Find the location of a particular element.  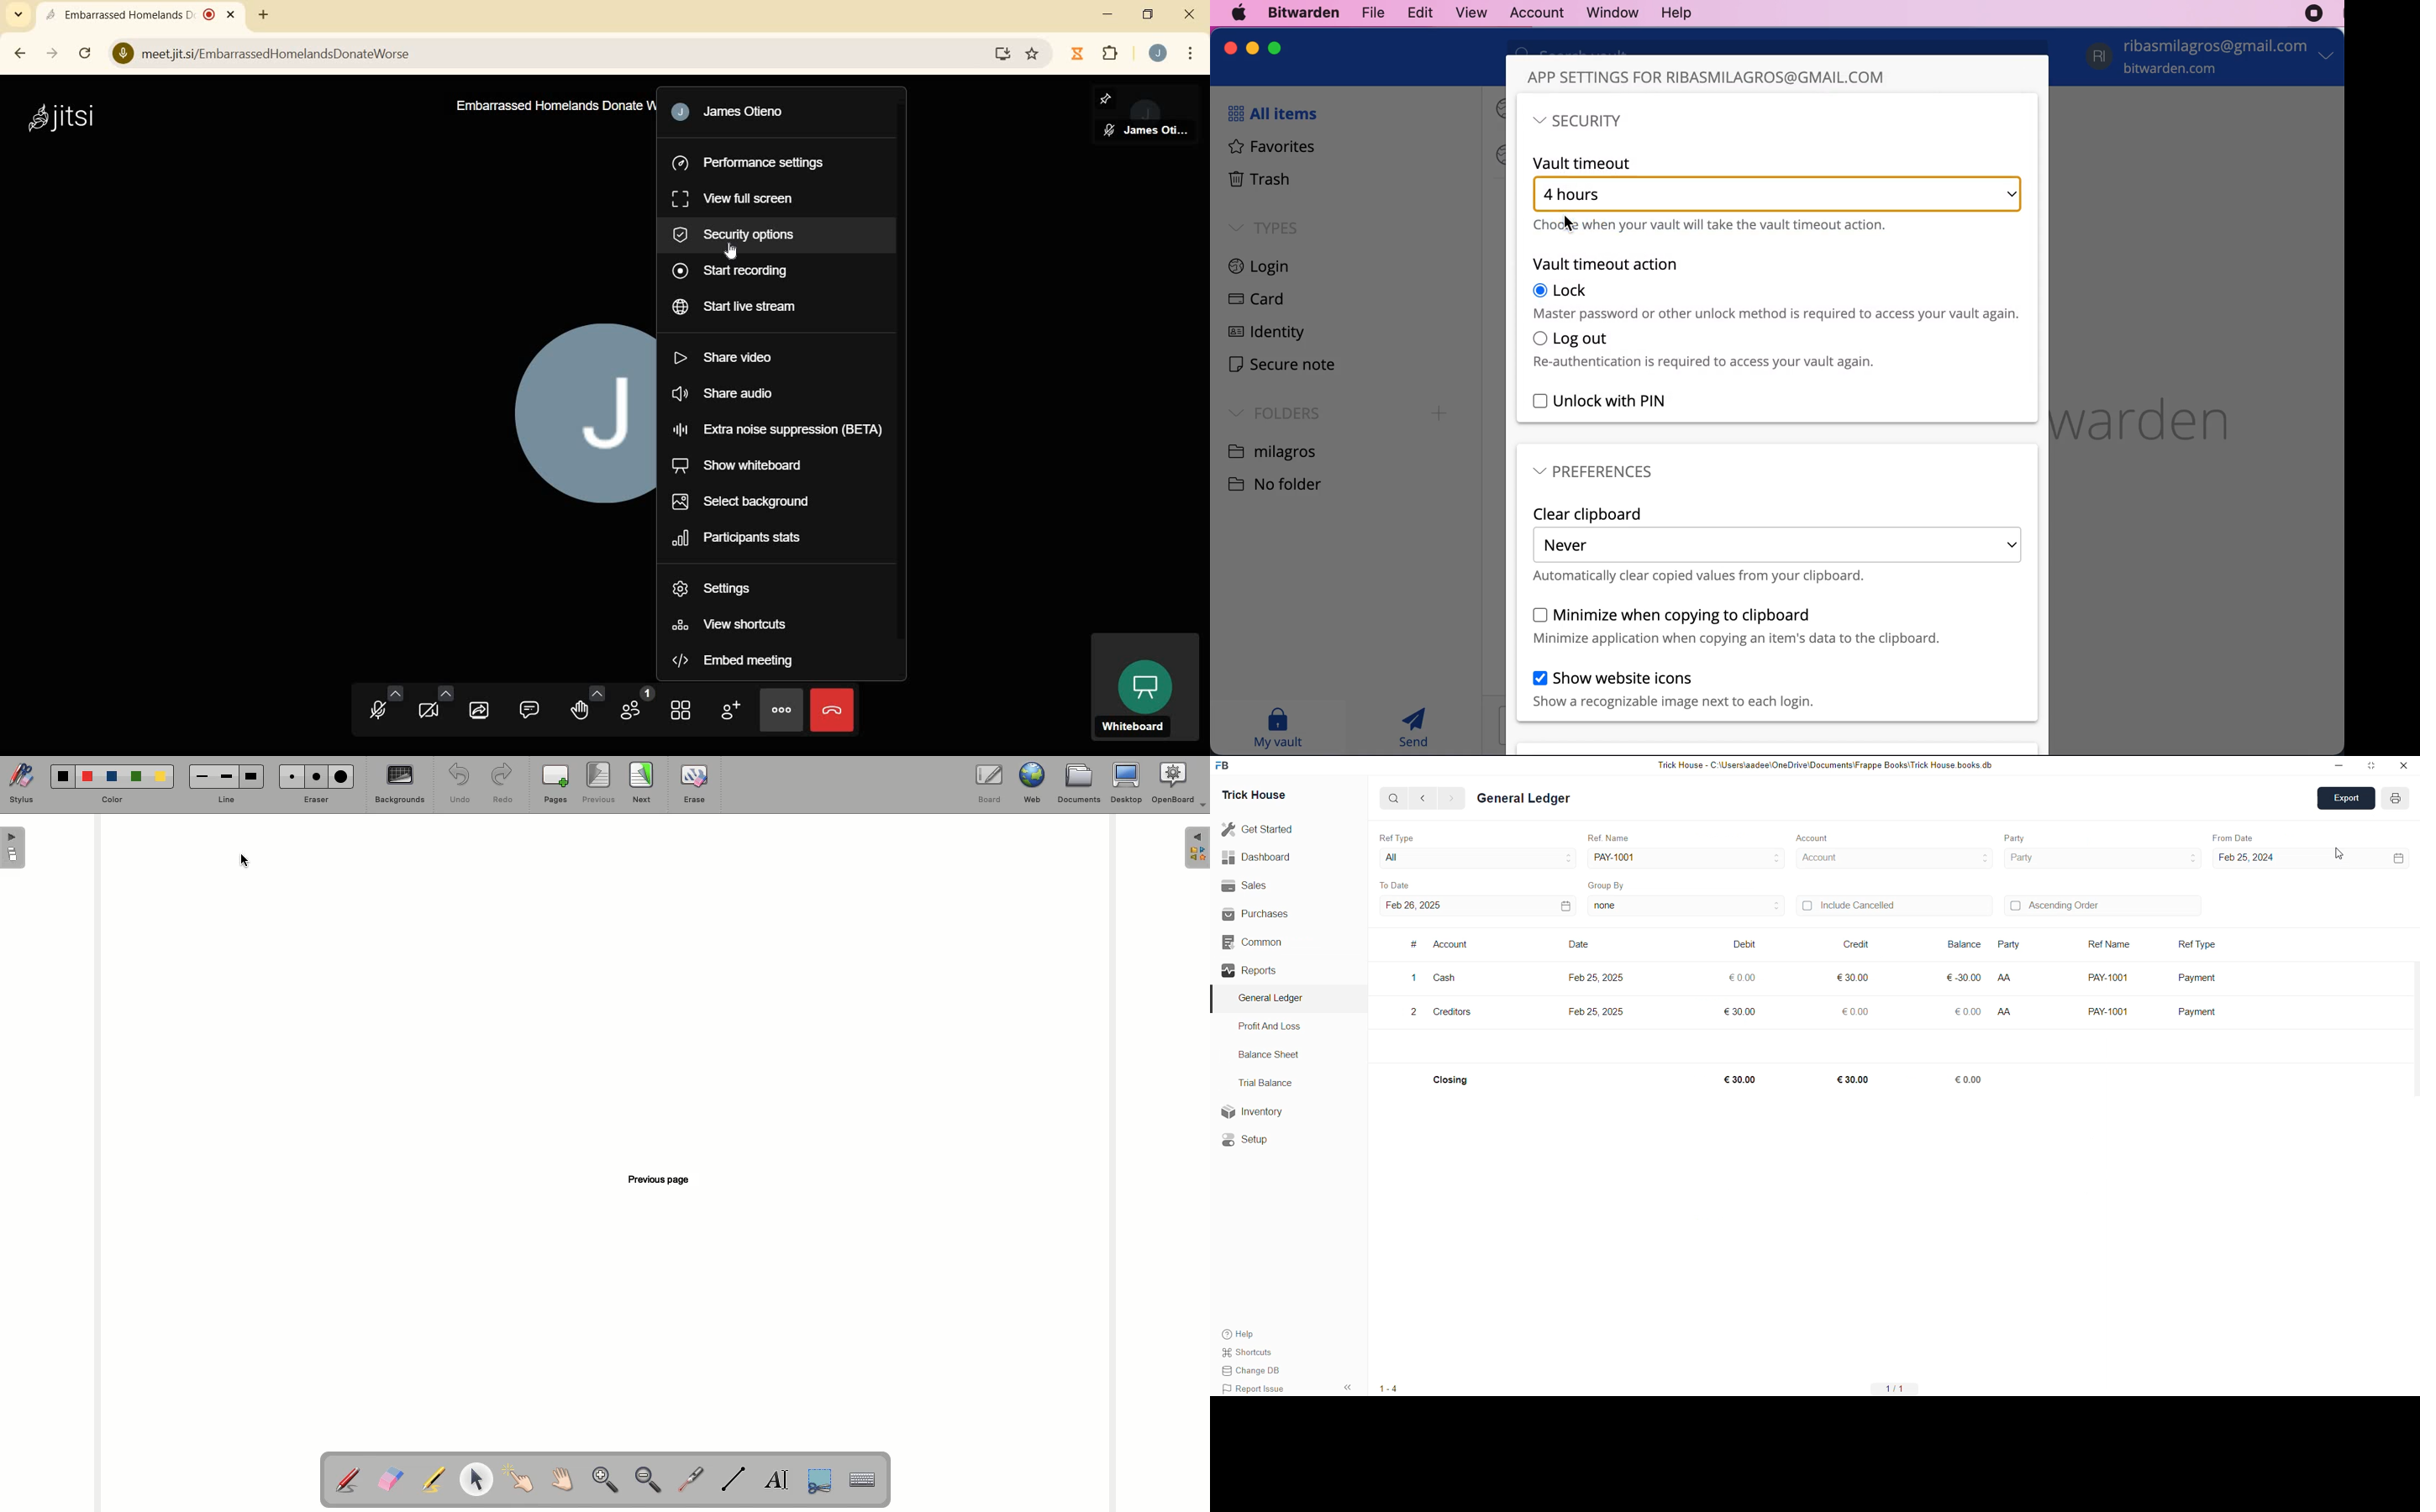

AA is located at coordinates (2007, 974).